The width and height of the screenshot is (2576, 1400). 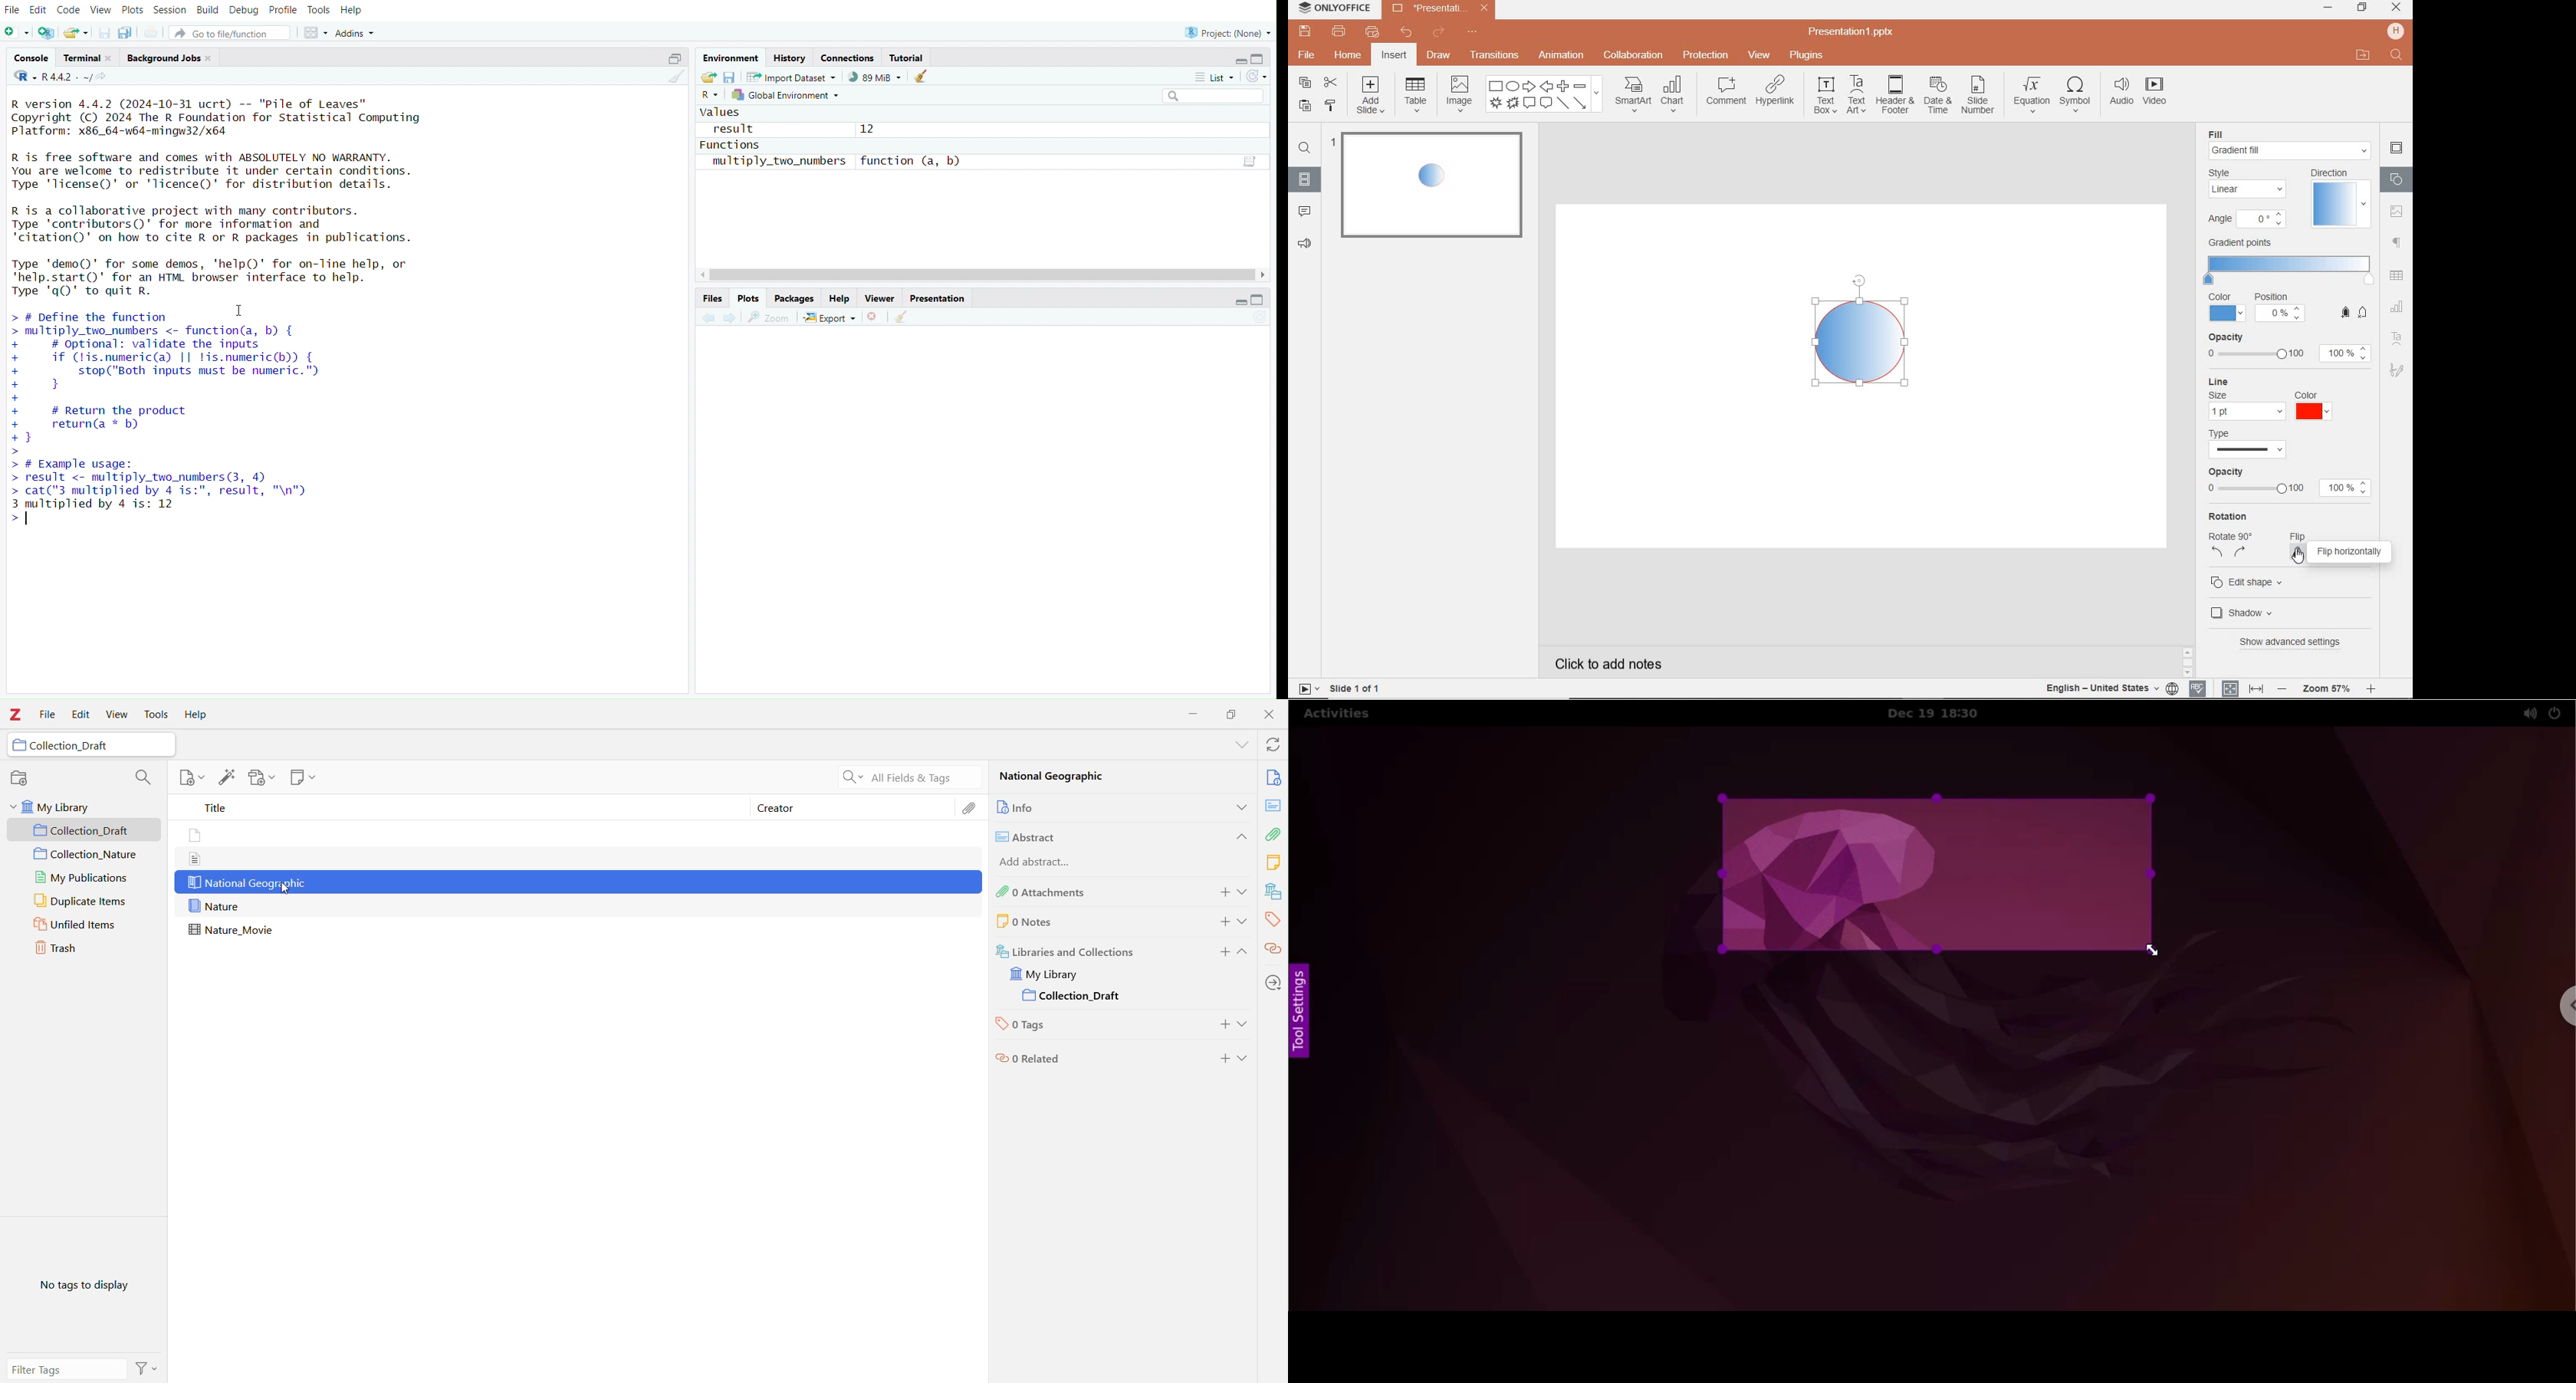 What do you see at coordinates (709, 317) in the screenshot?
I see `Go back to the previous source location (Ctrl + F9)` at bounding box center [709, 317].